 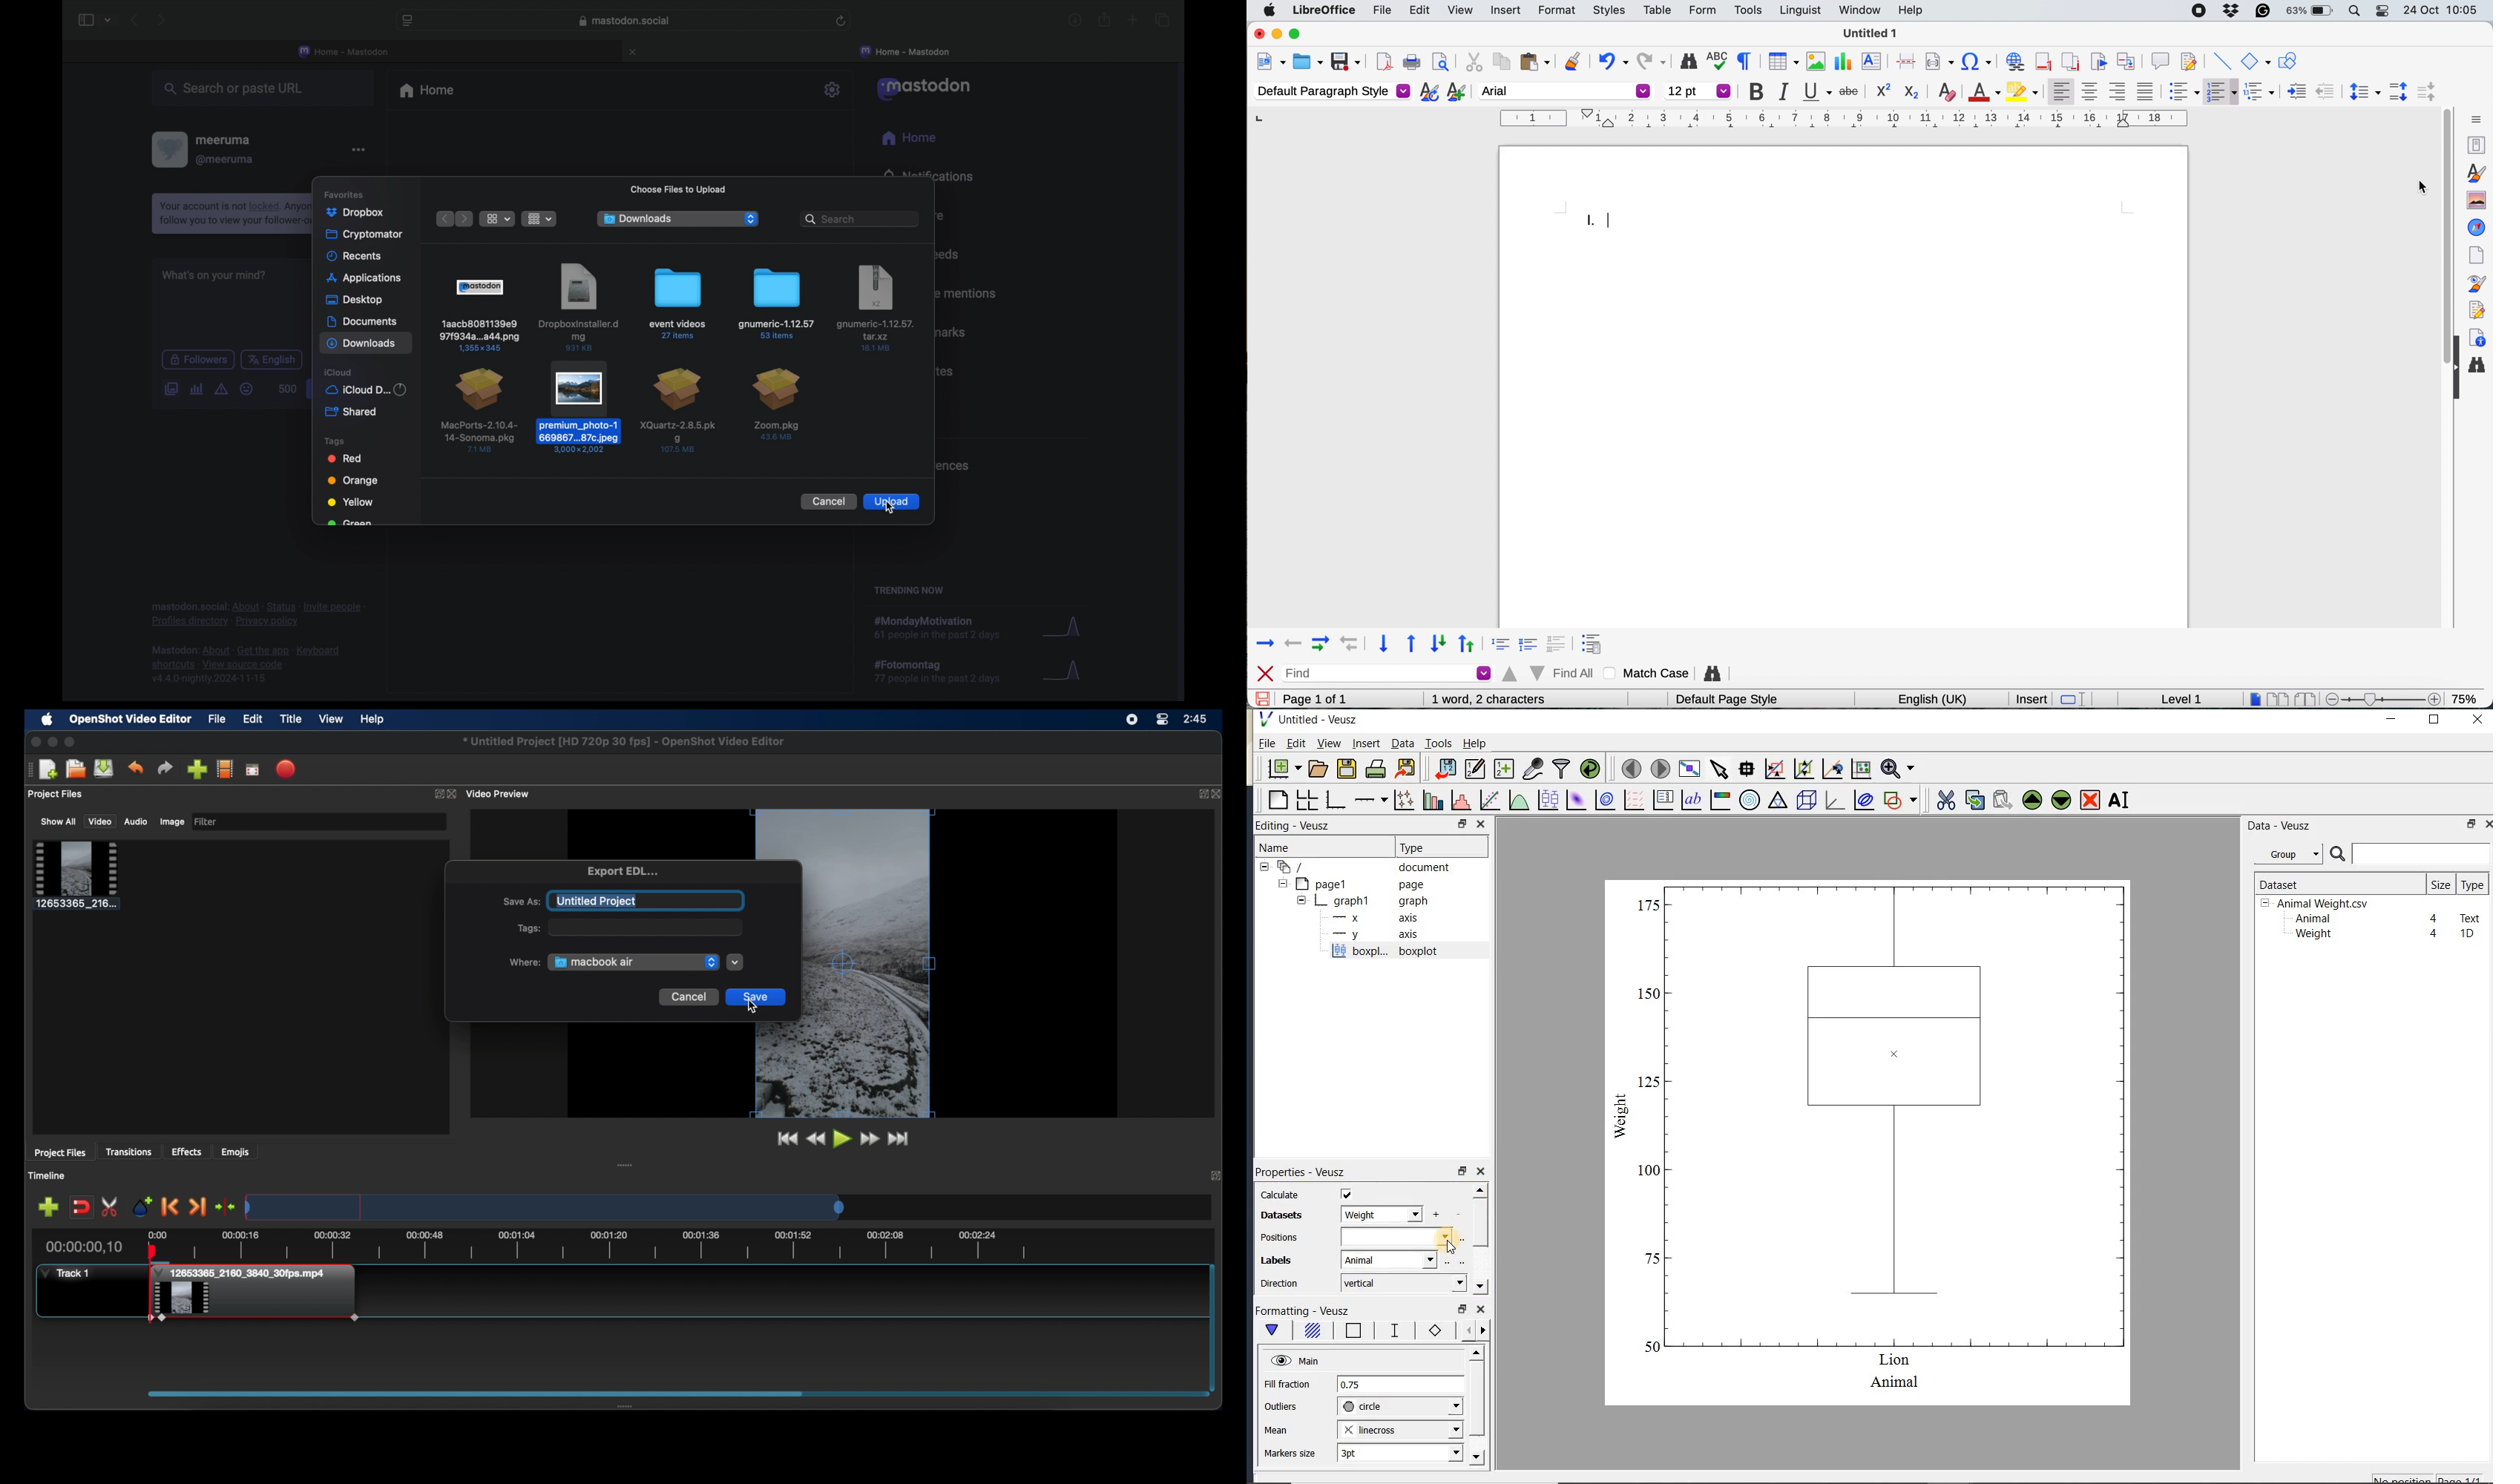 What do you see at coordinates (334, 440) in the screenshot?
I see `tags` at bounding box center [334, 440].